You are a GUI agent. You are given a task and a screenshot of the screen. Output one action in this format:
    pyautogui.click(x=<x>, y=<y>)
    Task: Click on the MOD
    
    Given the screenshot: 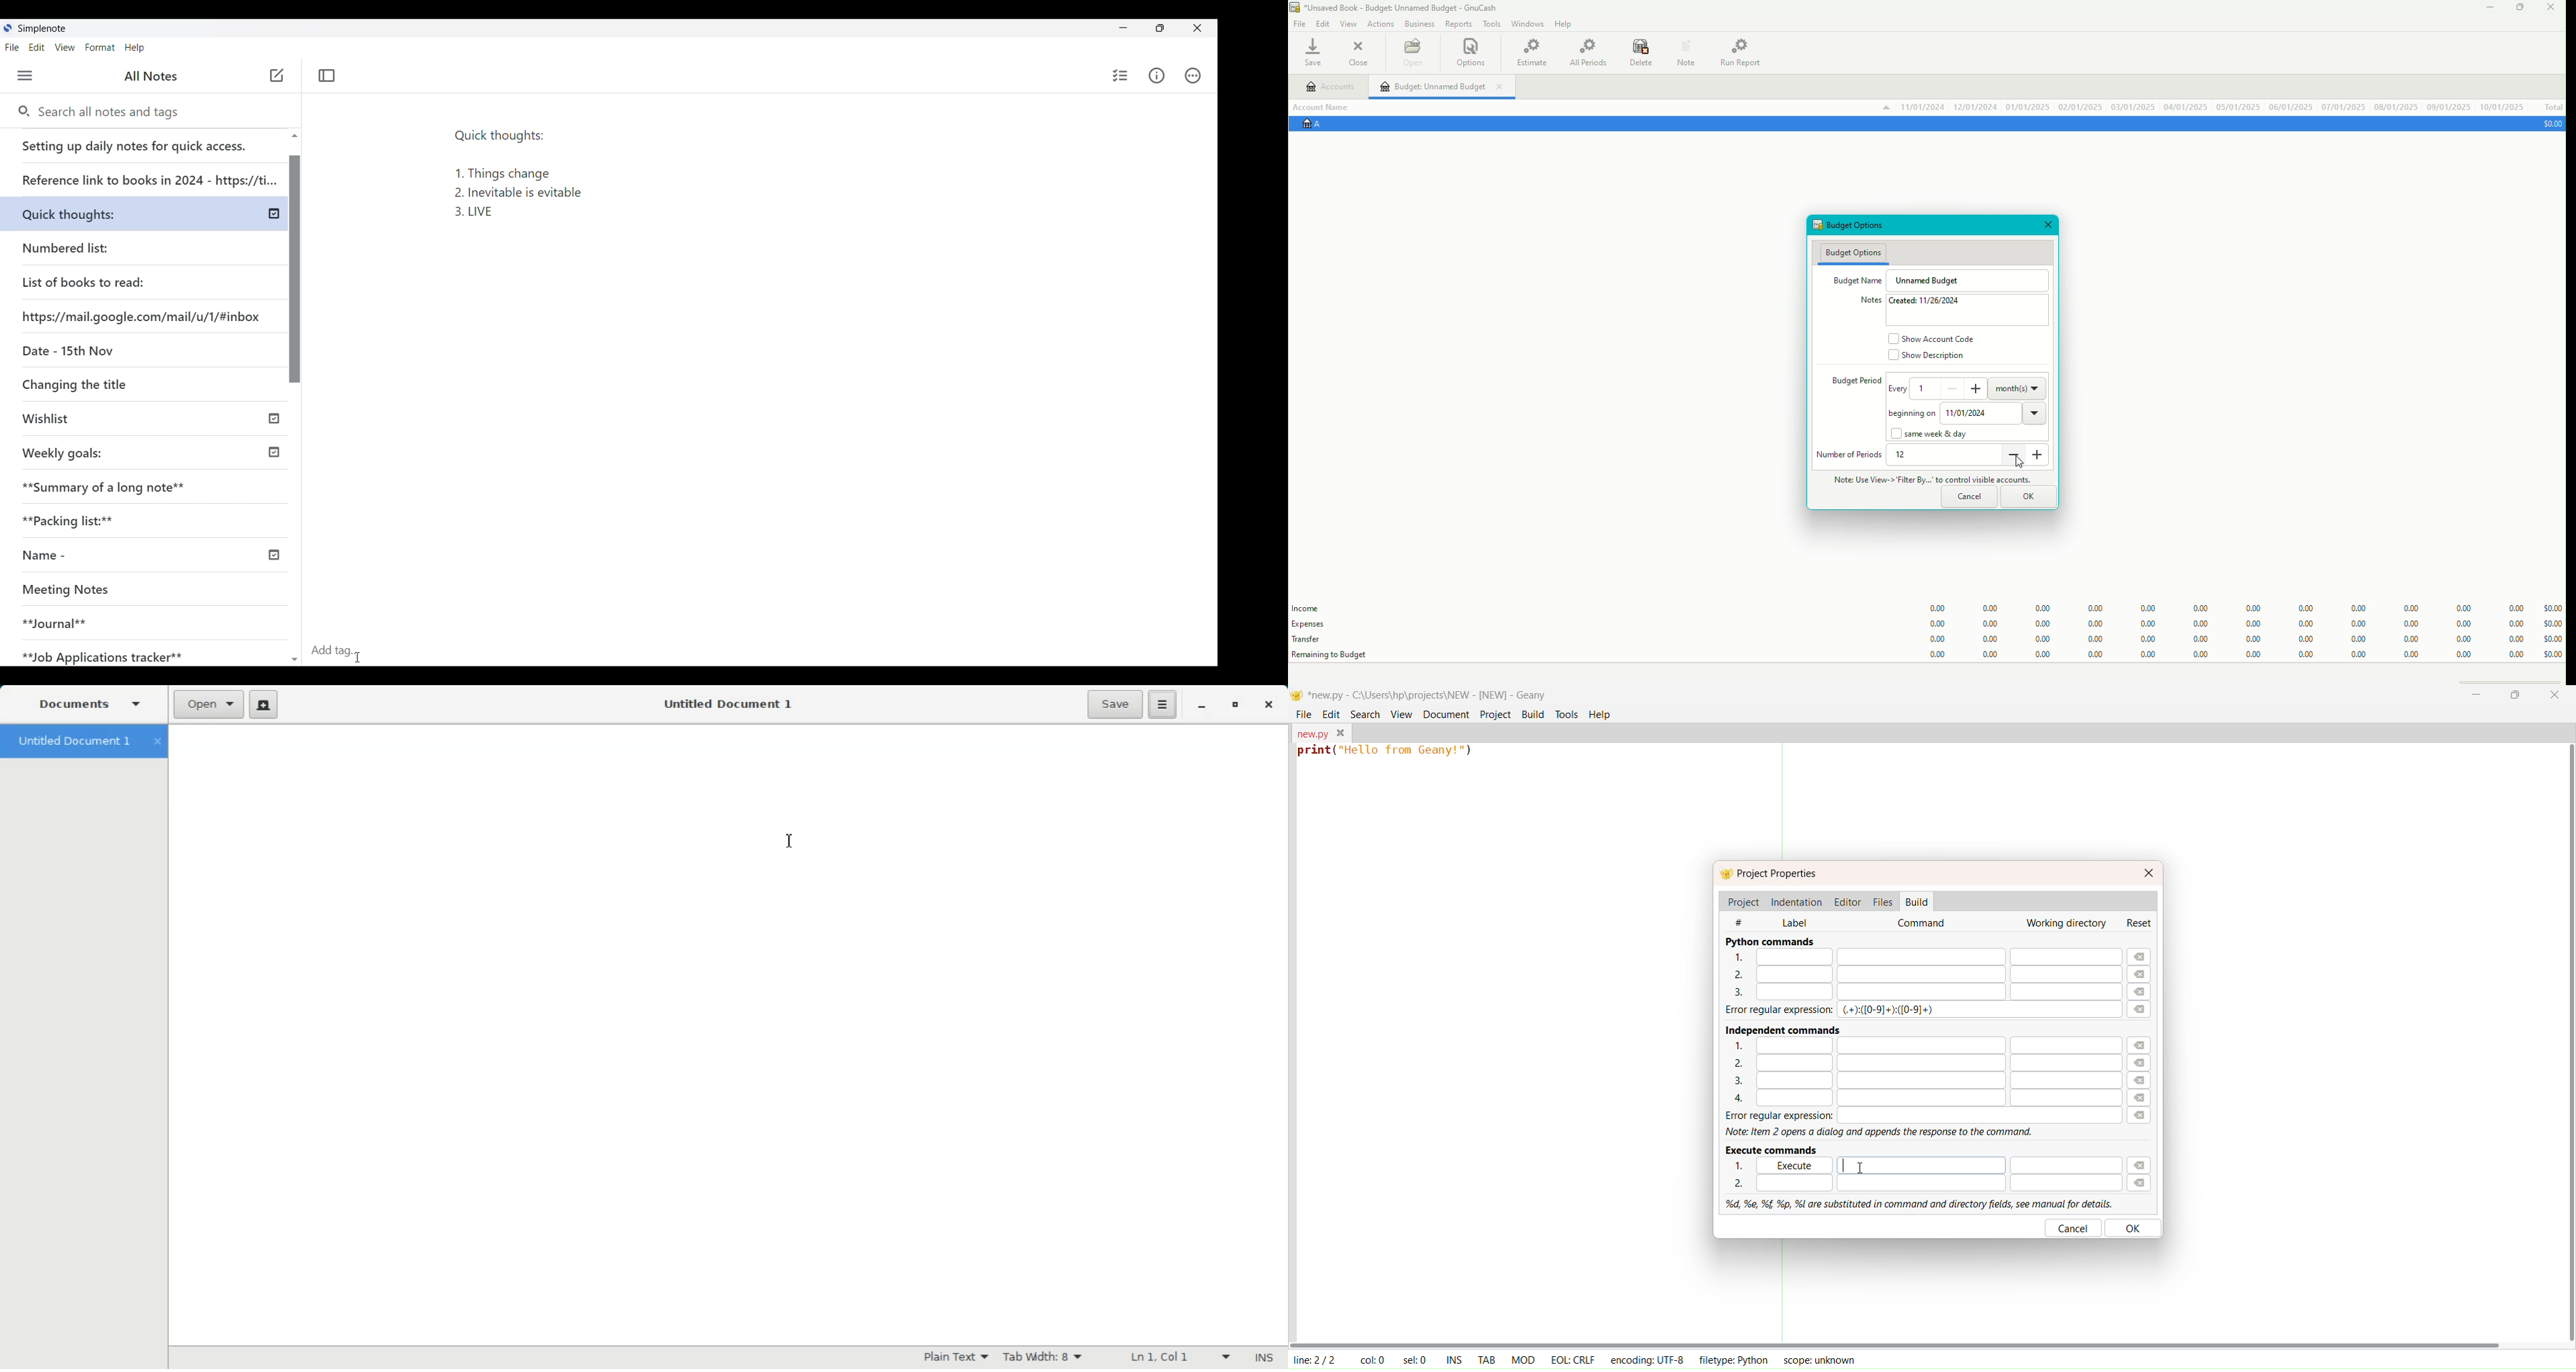 What is the action you would take?
    pyautogui.click(x=1523, y=1359)
    